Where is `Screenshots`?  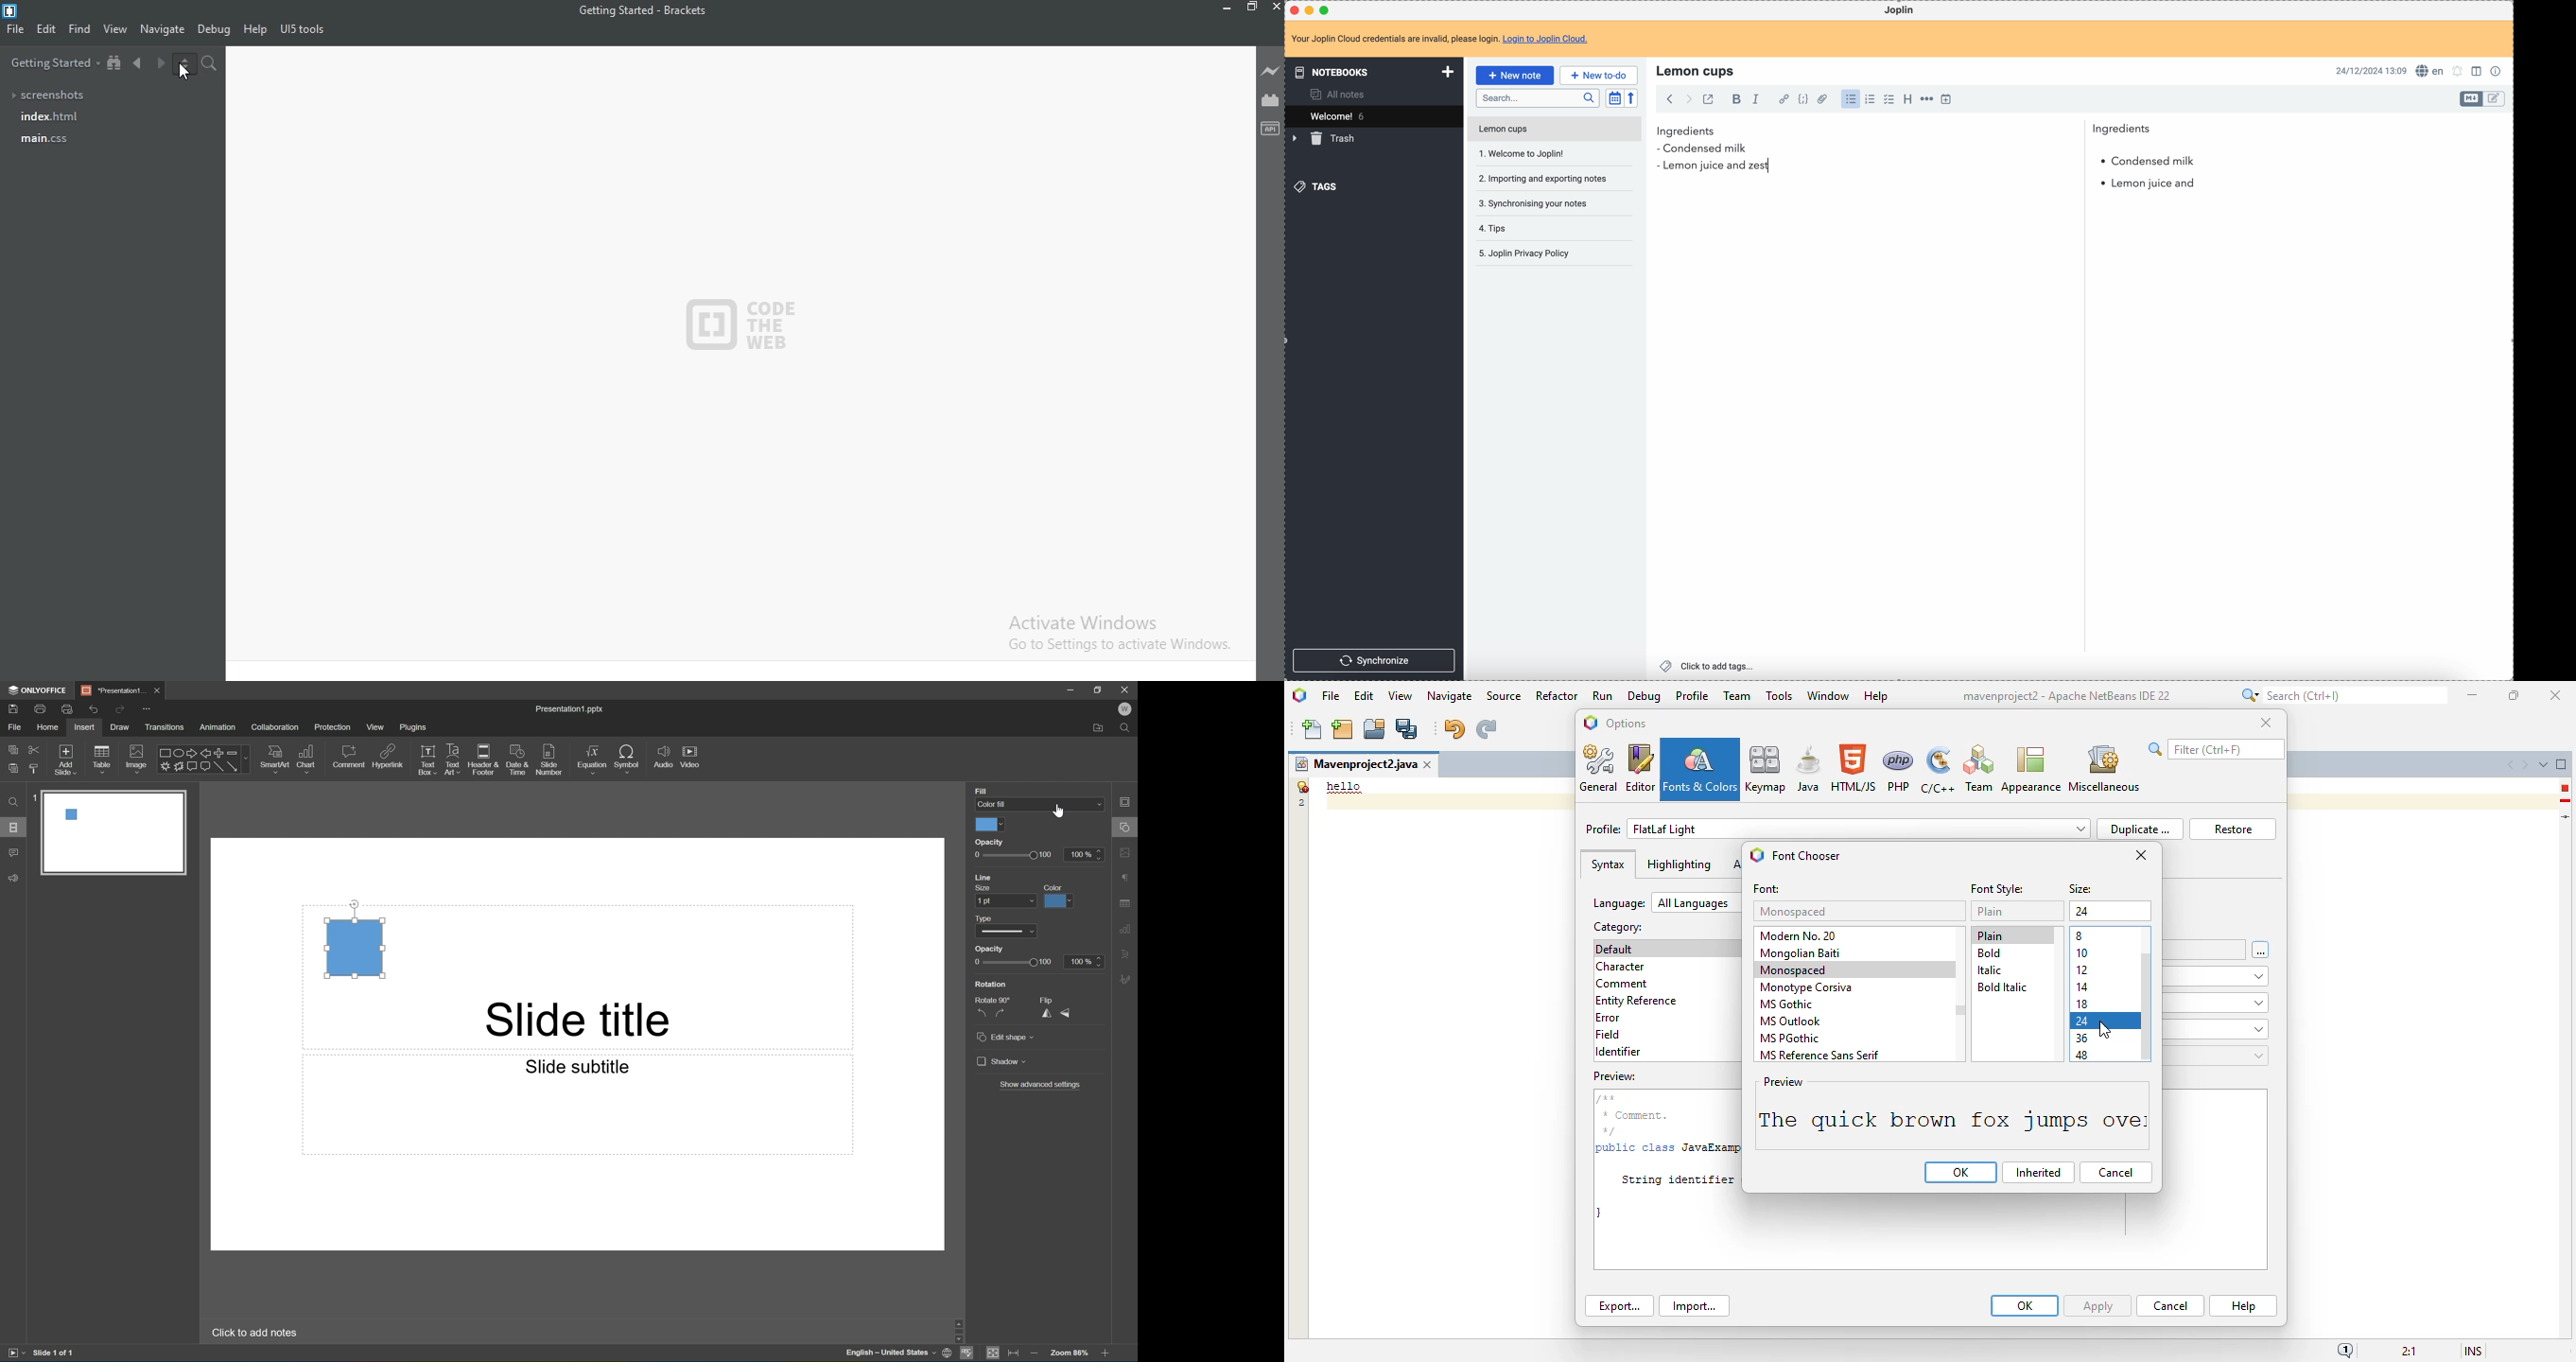 Screenshots is located at coordinates (51, 96).